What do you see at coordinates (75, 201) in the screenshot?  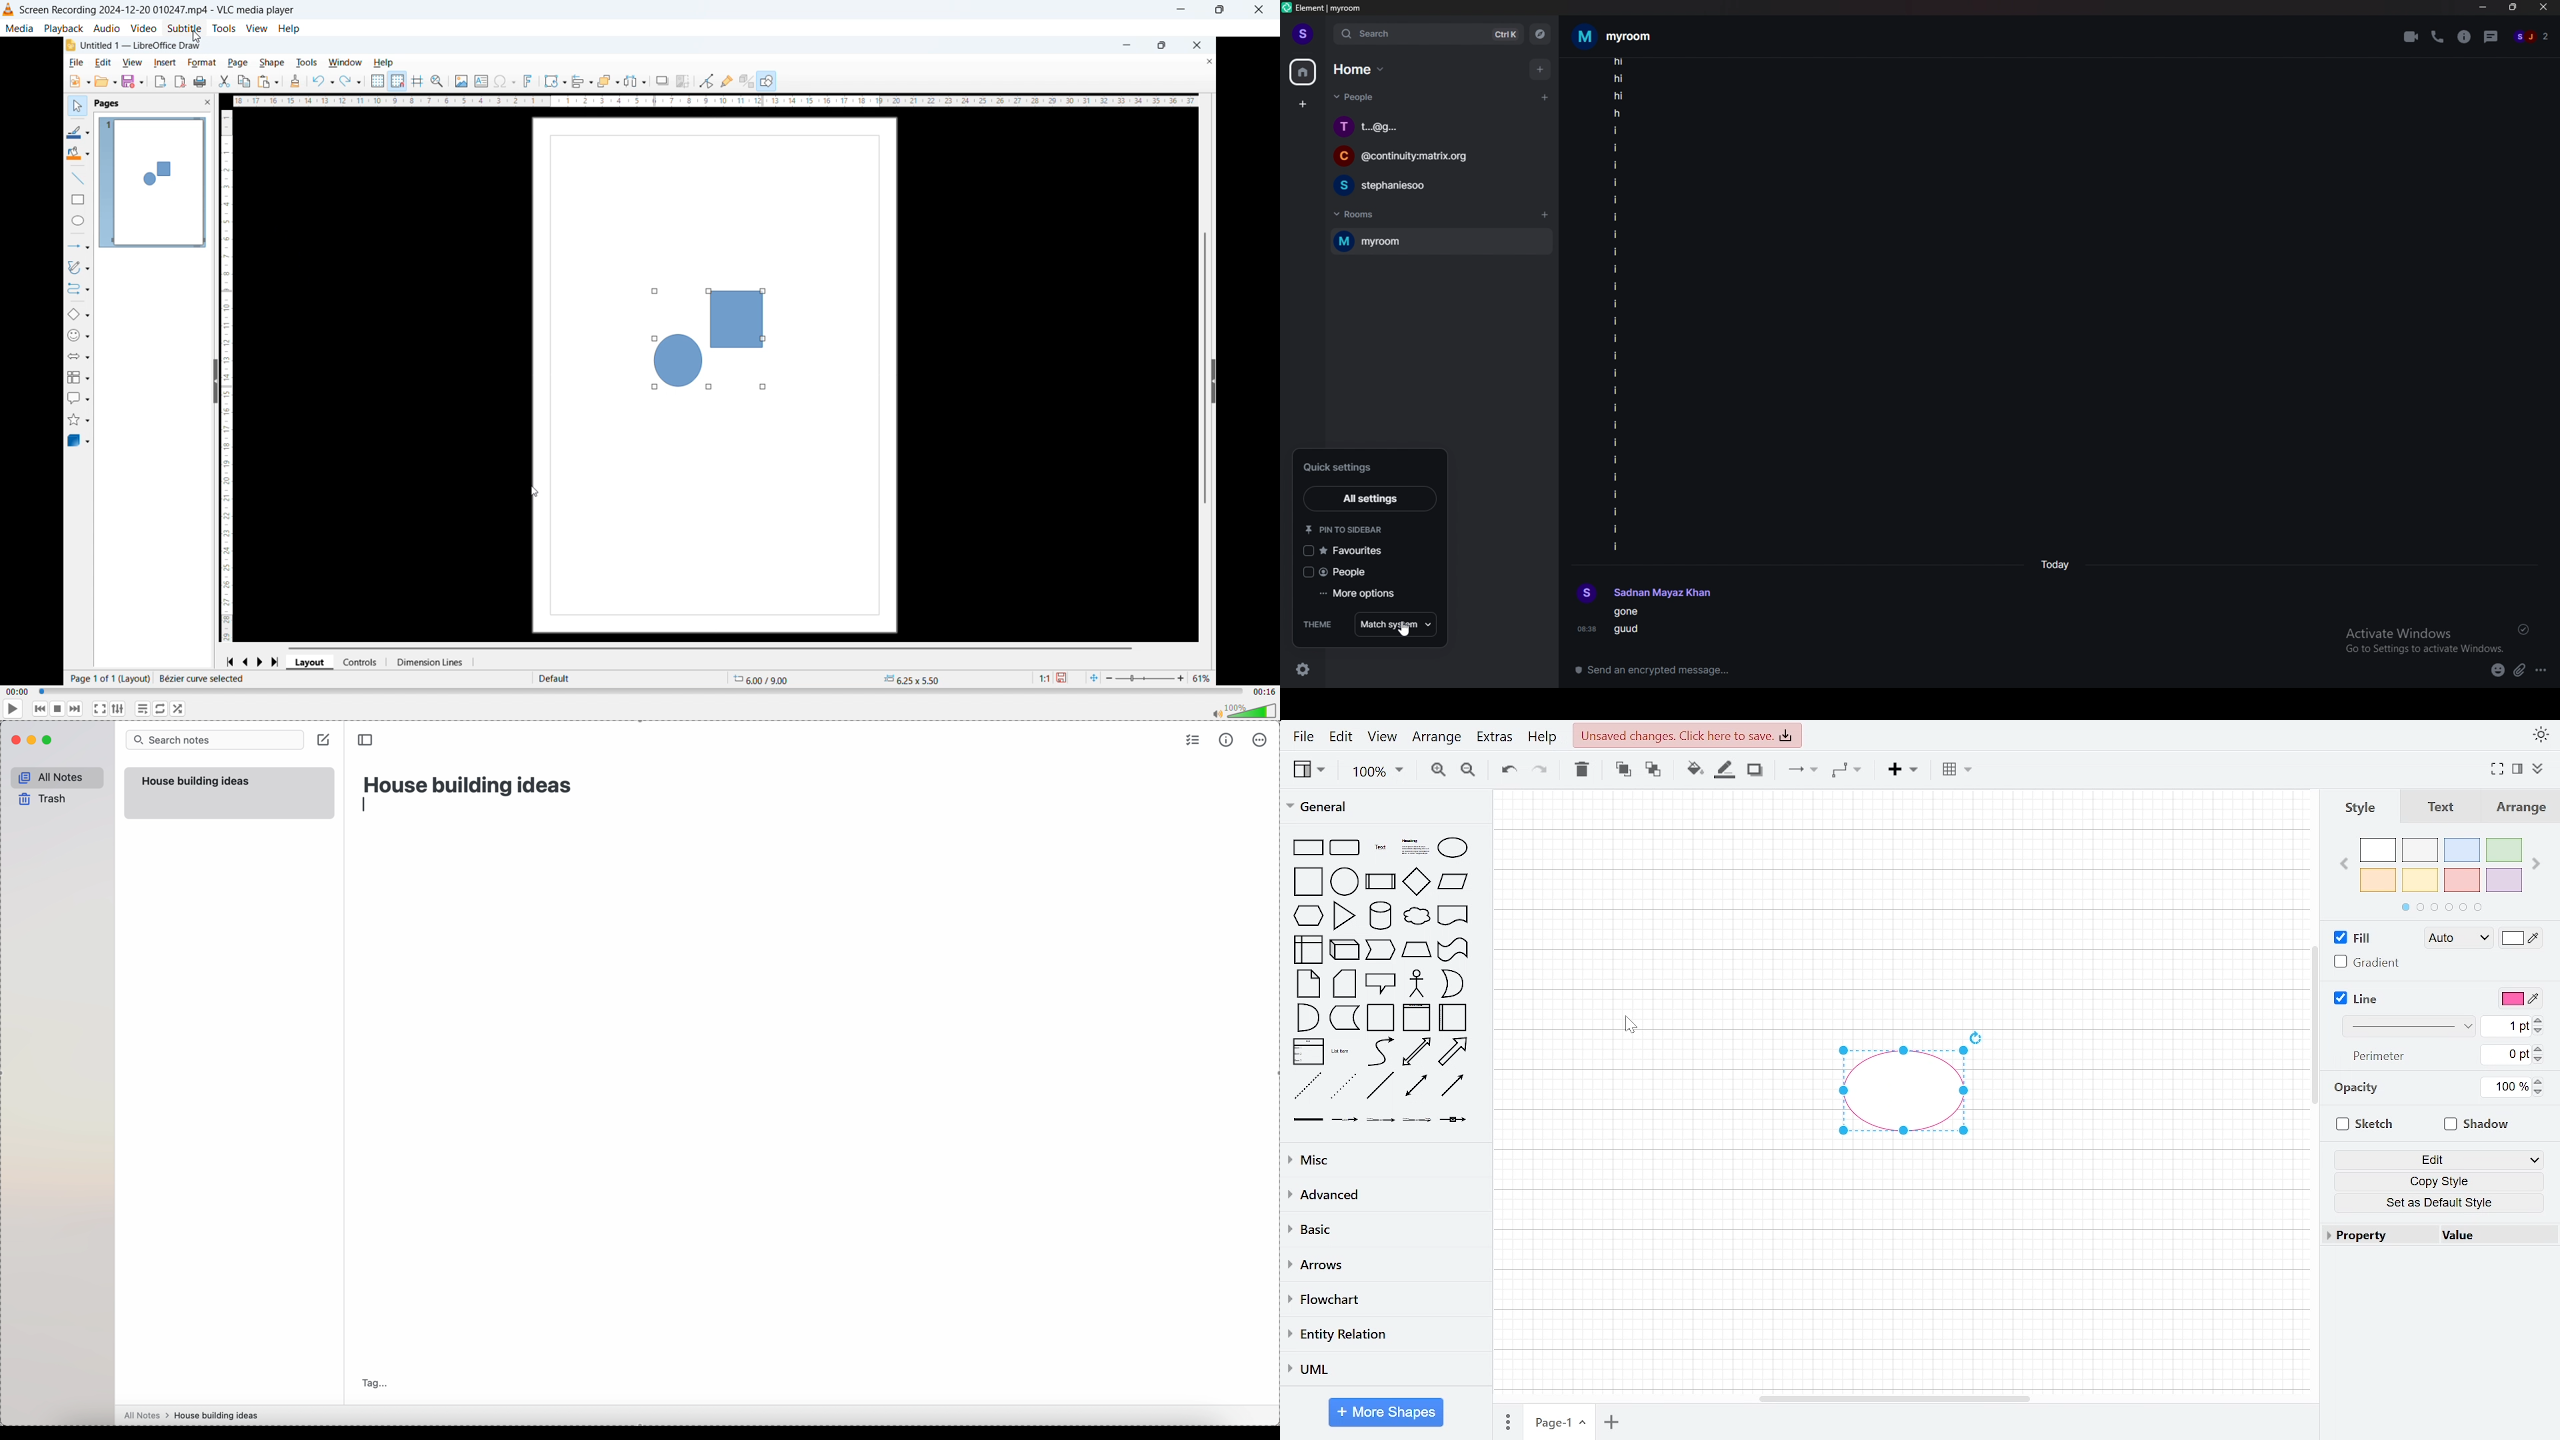 I see `rectangle` at bounding box center [75, 201].